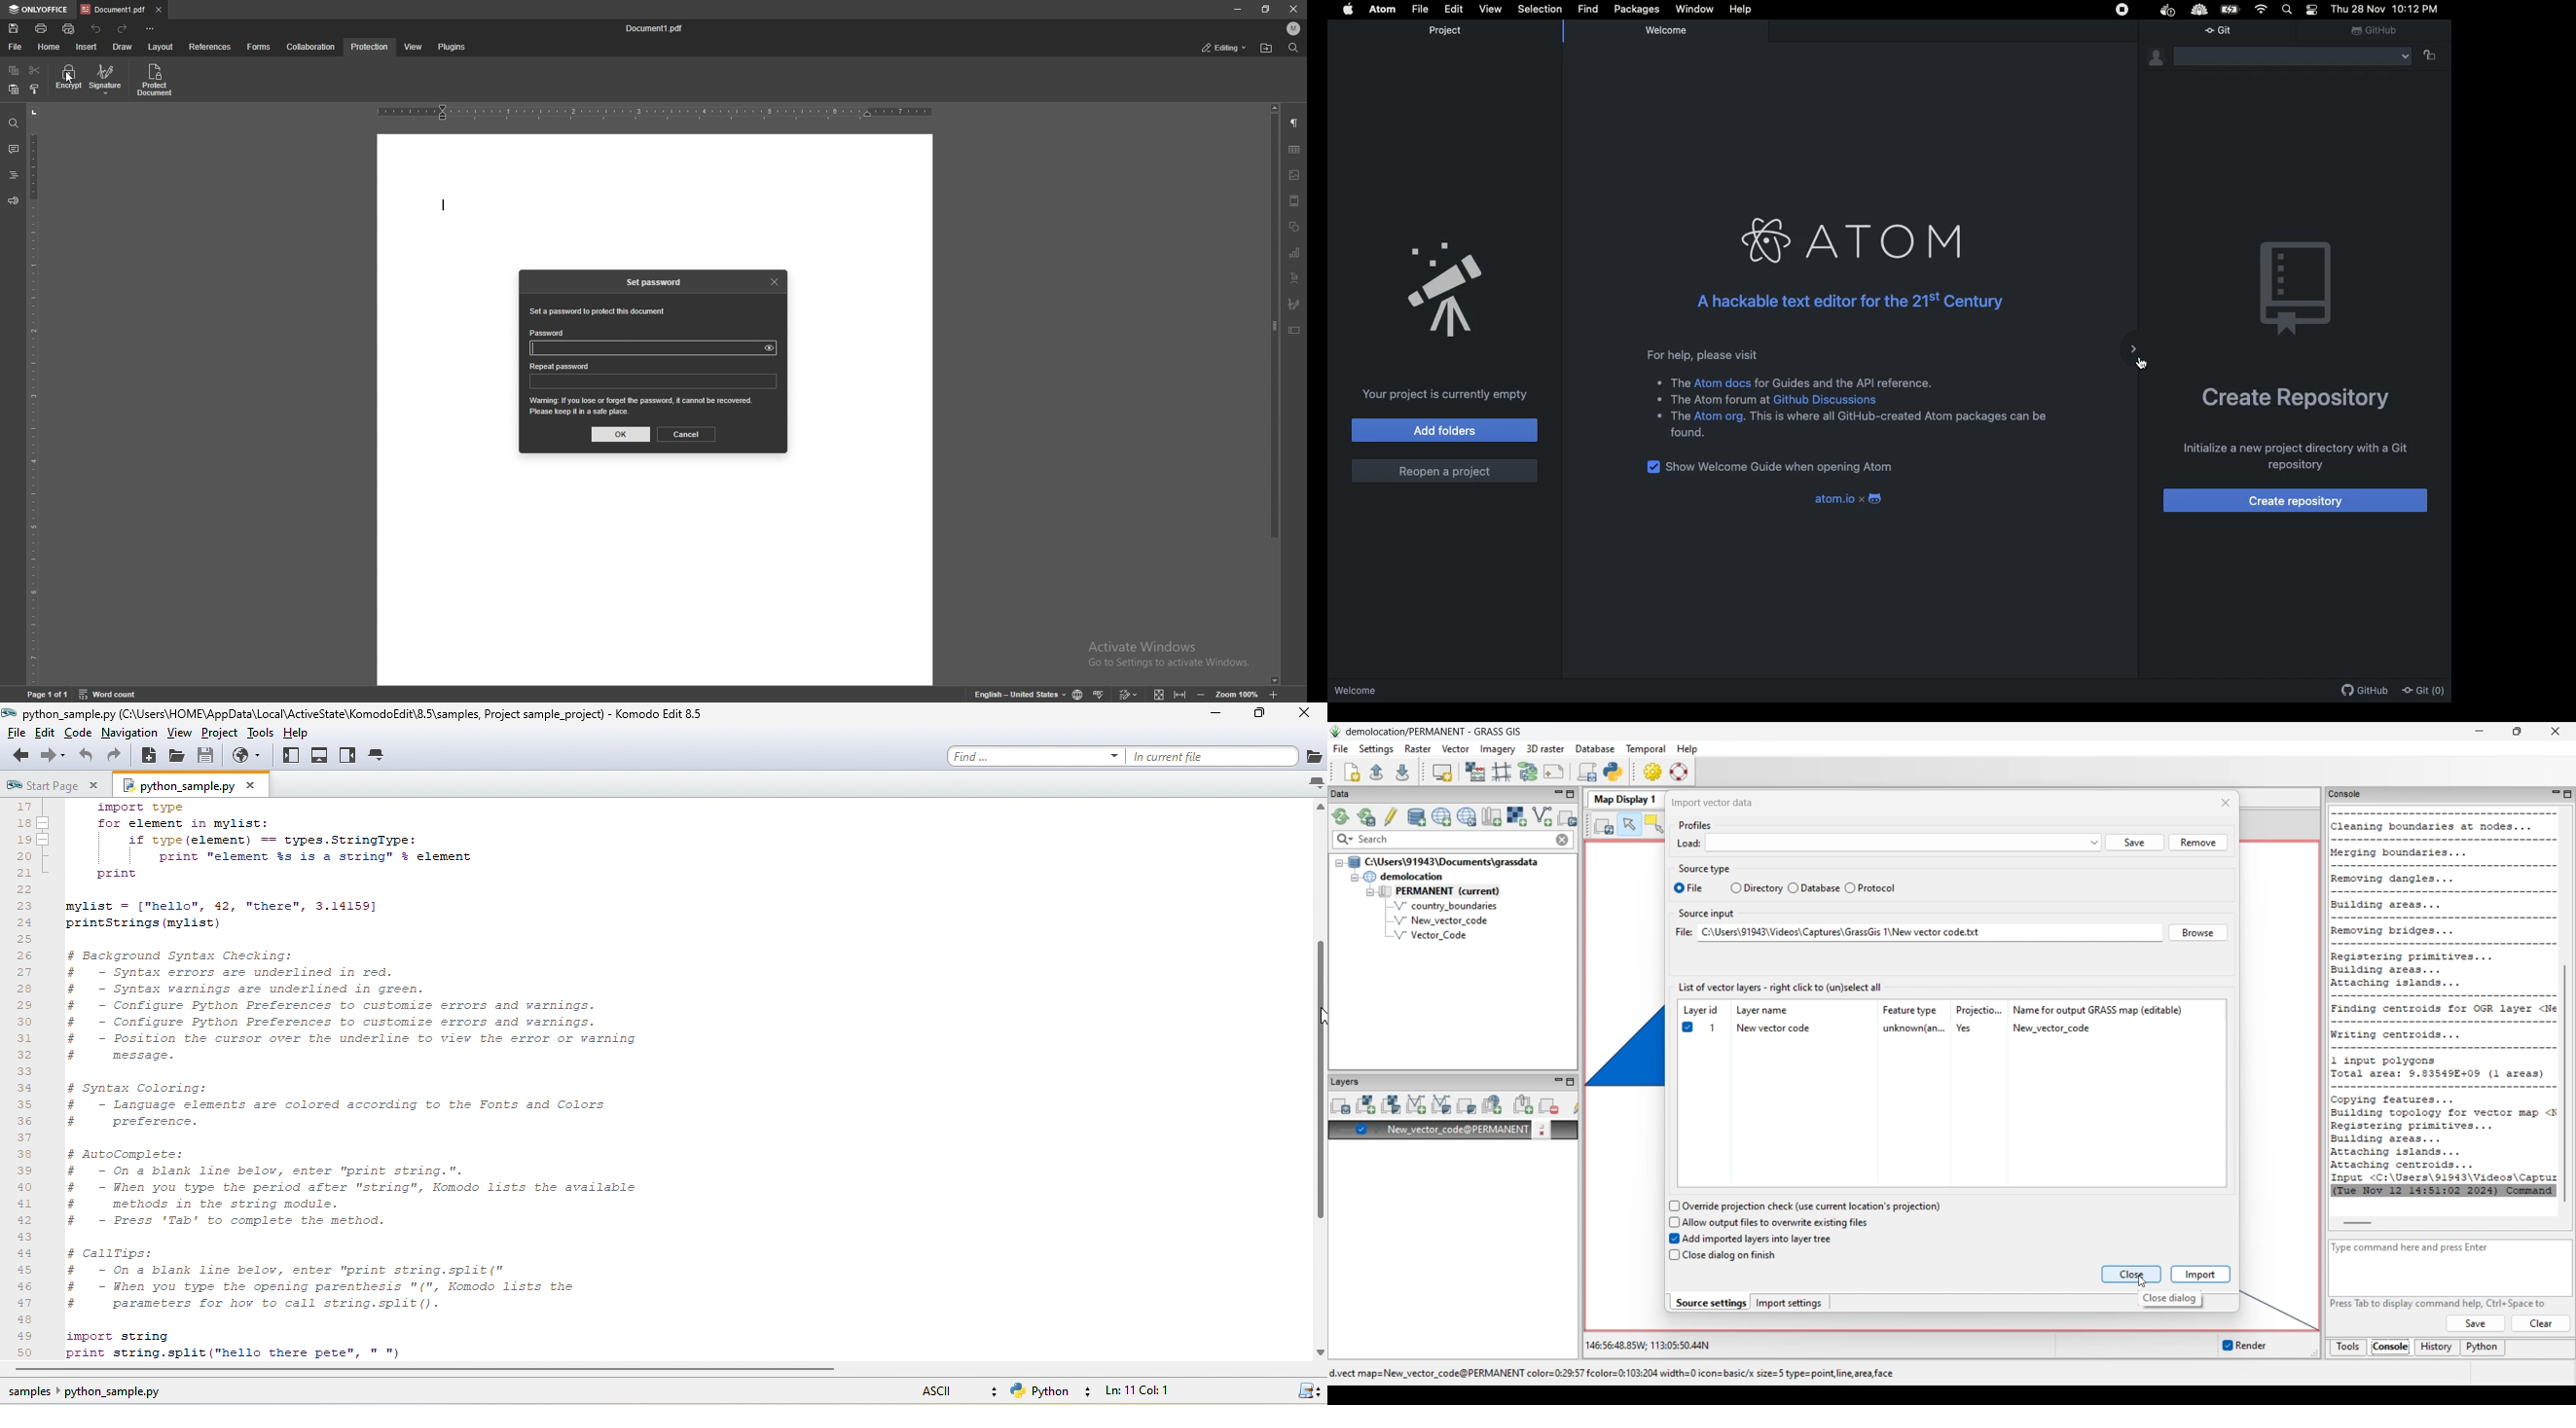 Image resolution: width=2576 pixels, height=1428 pixels. I want to click on headings, so click(12, 175).